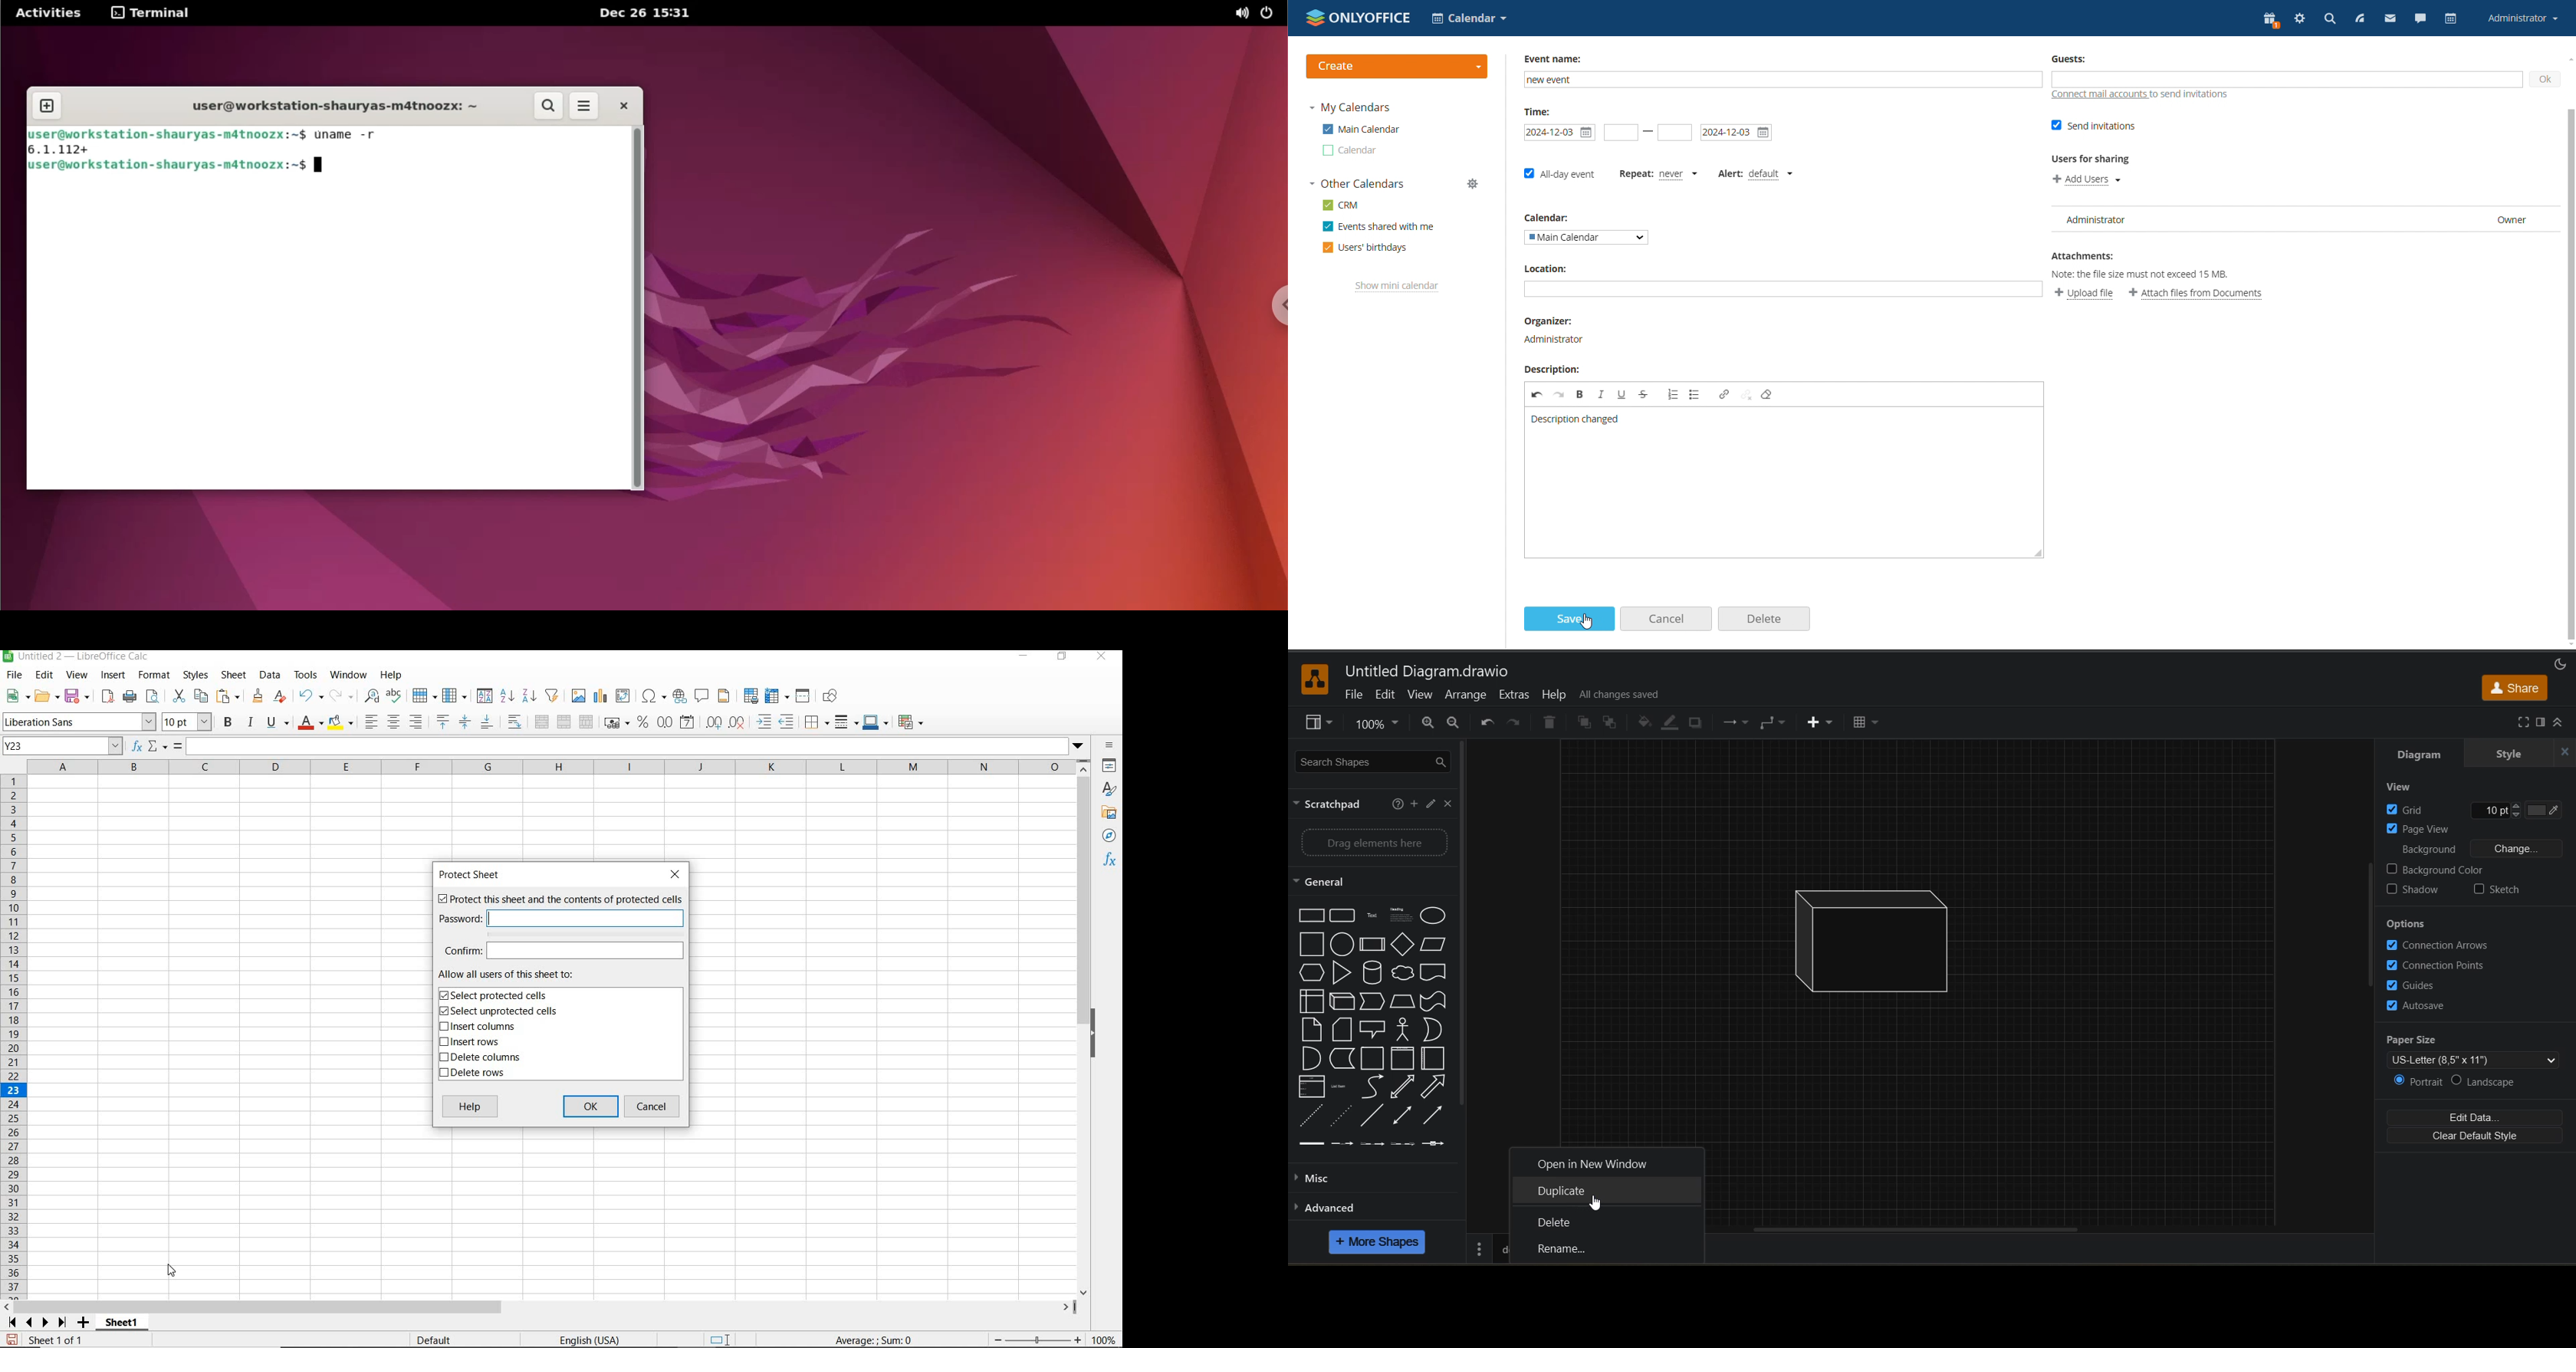  I want to click on horizontal scroll bar, so click(1916, 1230).